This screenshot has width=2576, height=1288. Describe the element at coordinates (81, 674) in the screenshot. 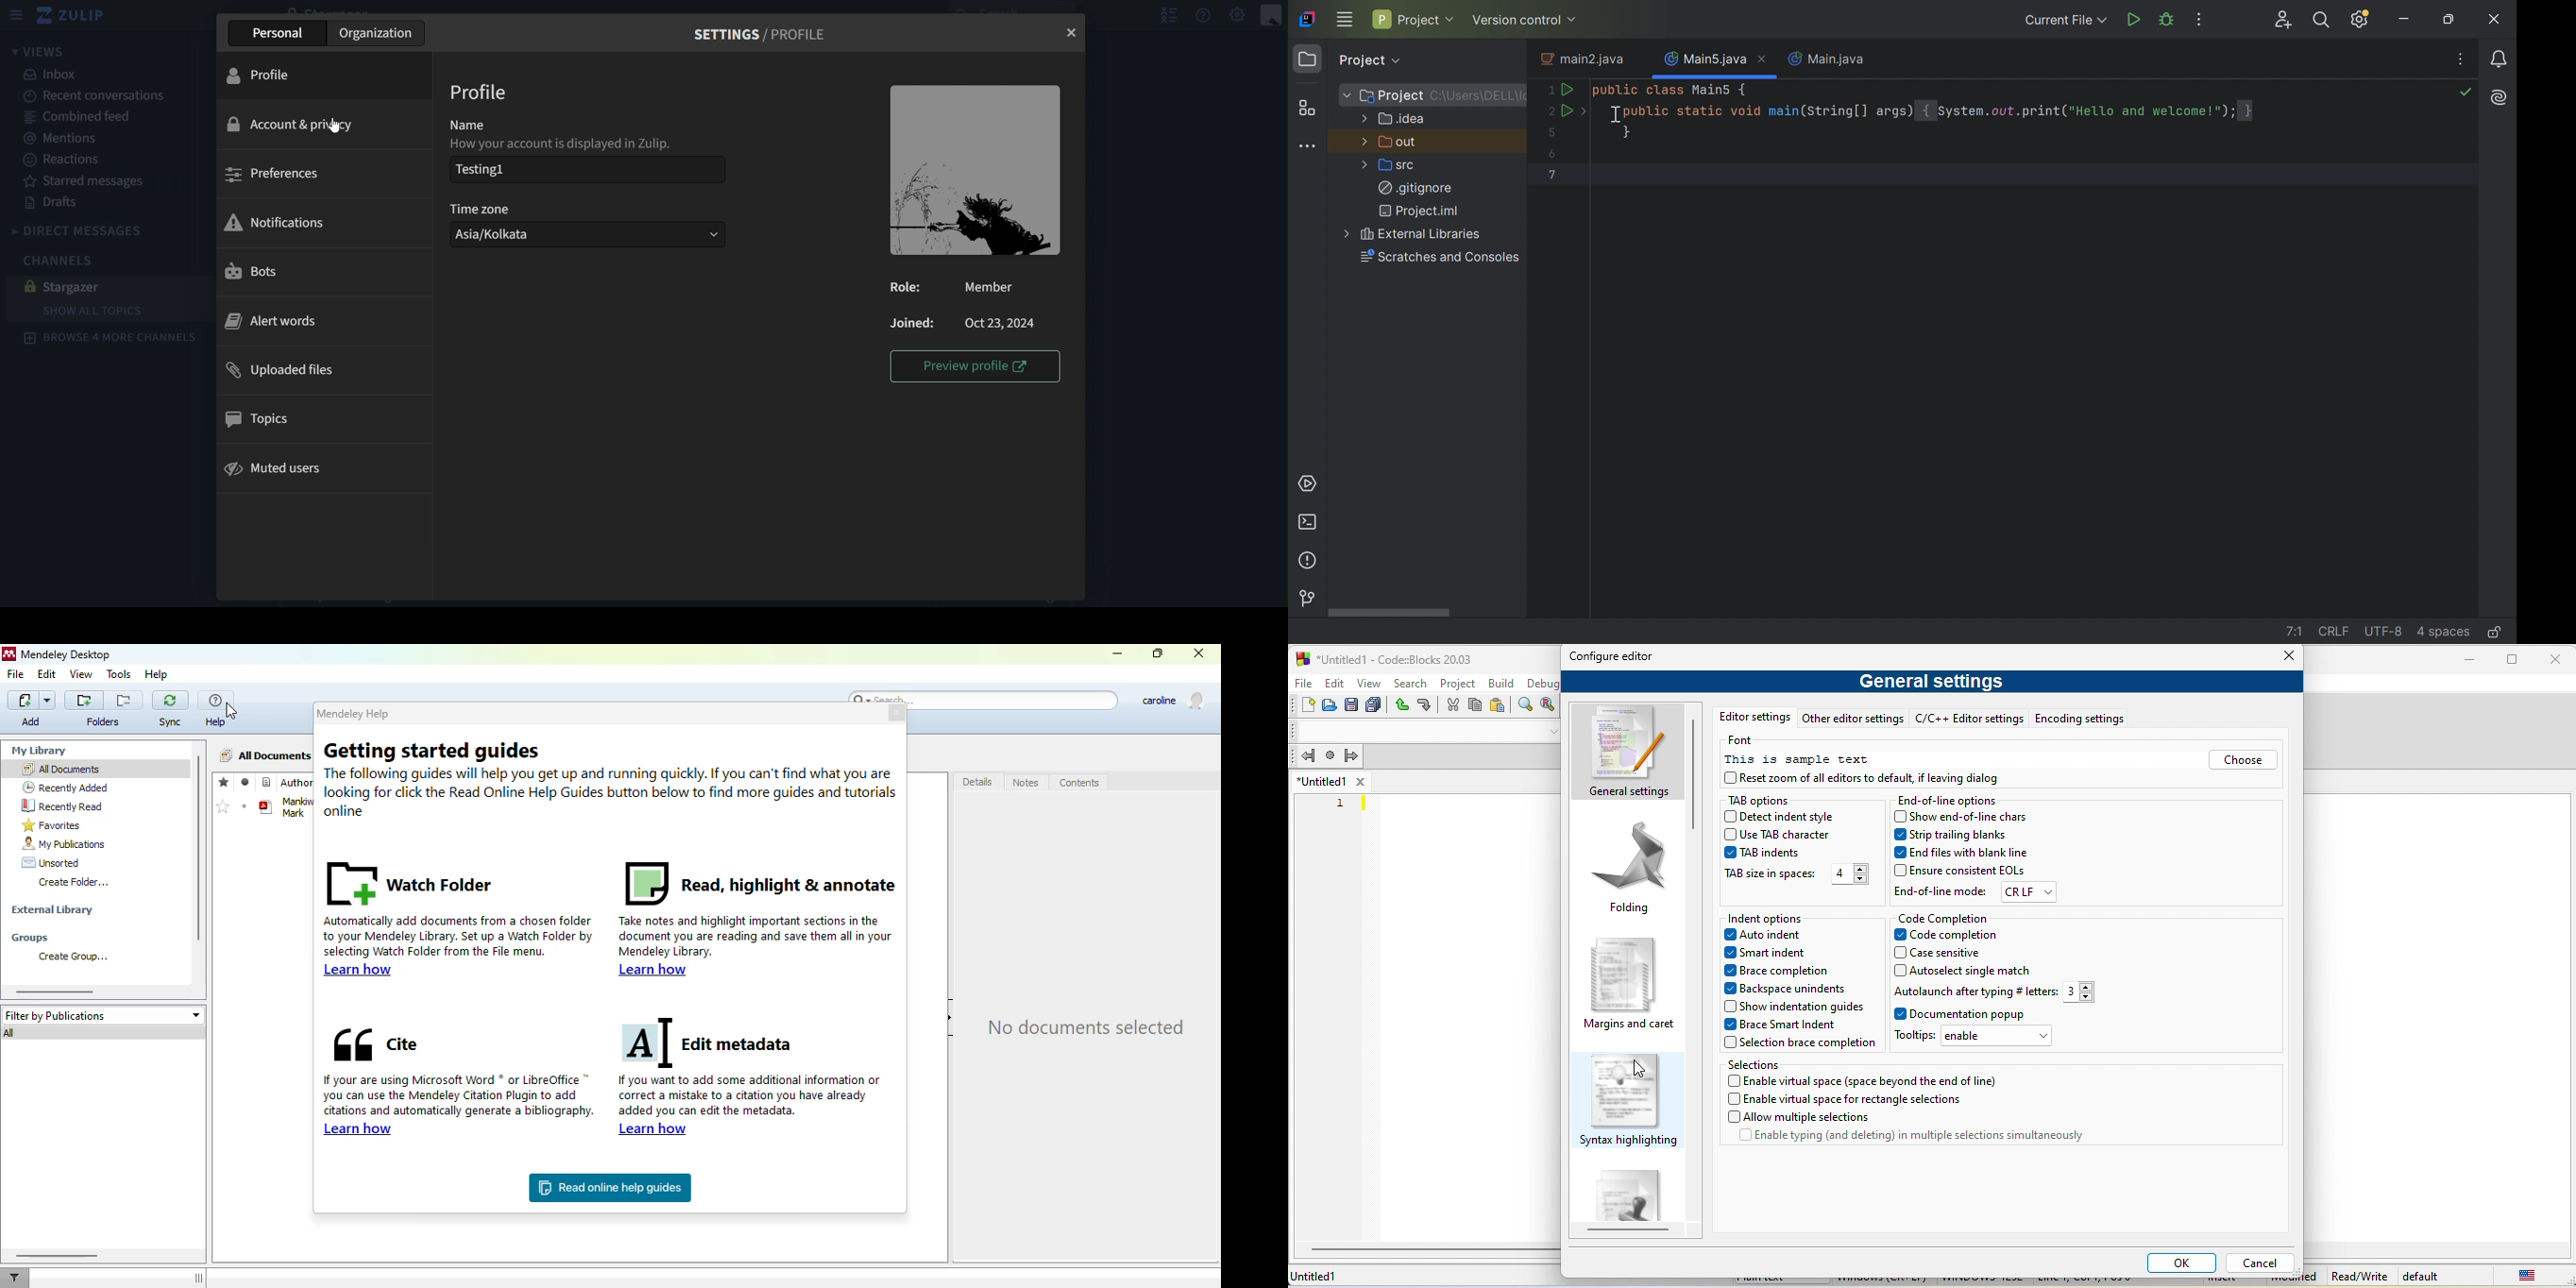

I see `view` at that location.